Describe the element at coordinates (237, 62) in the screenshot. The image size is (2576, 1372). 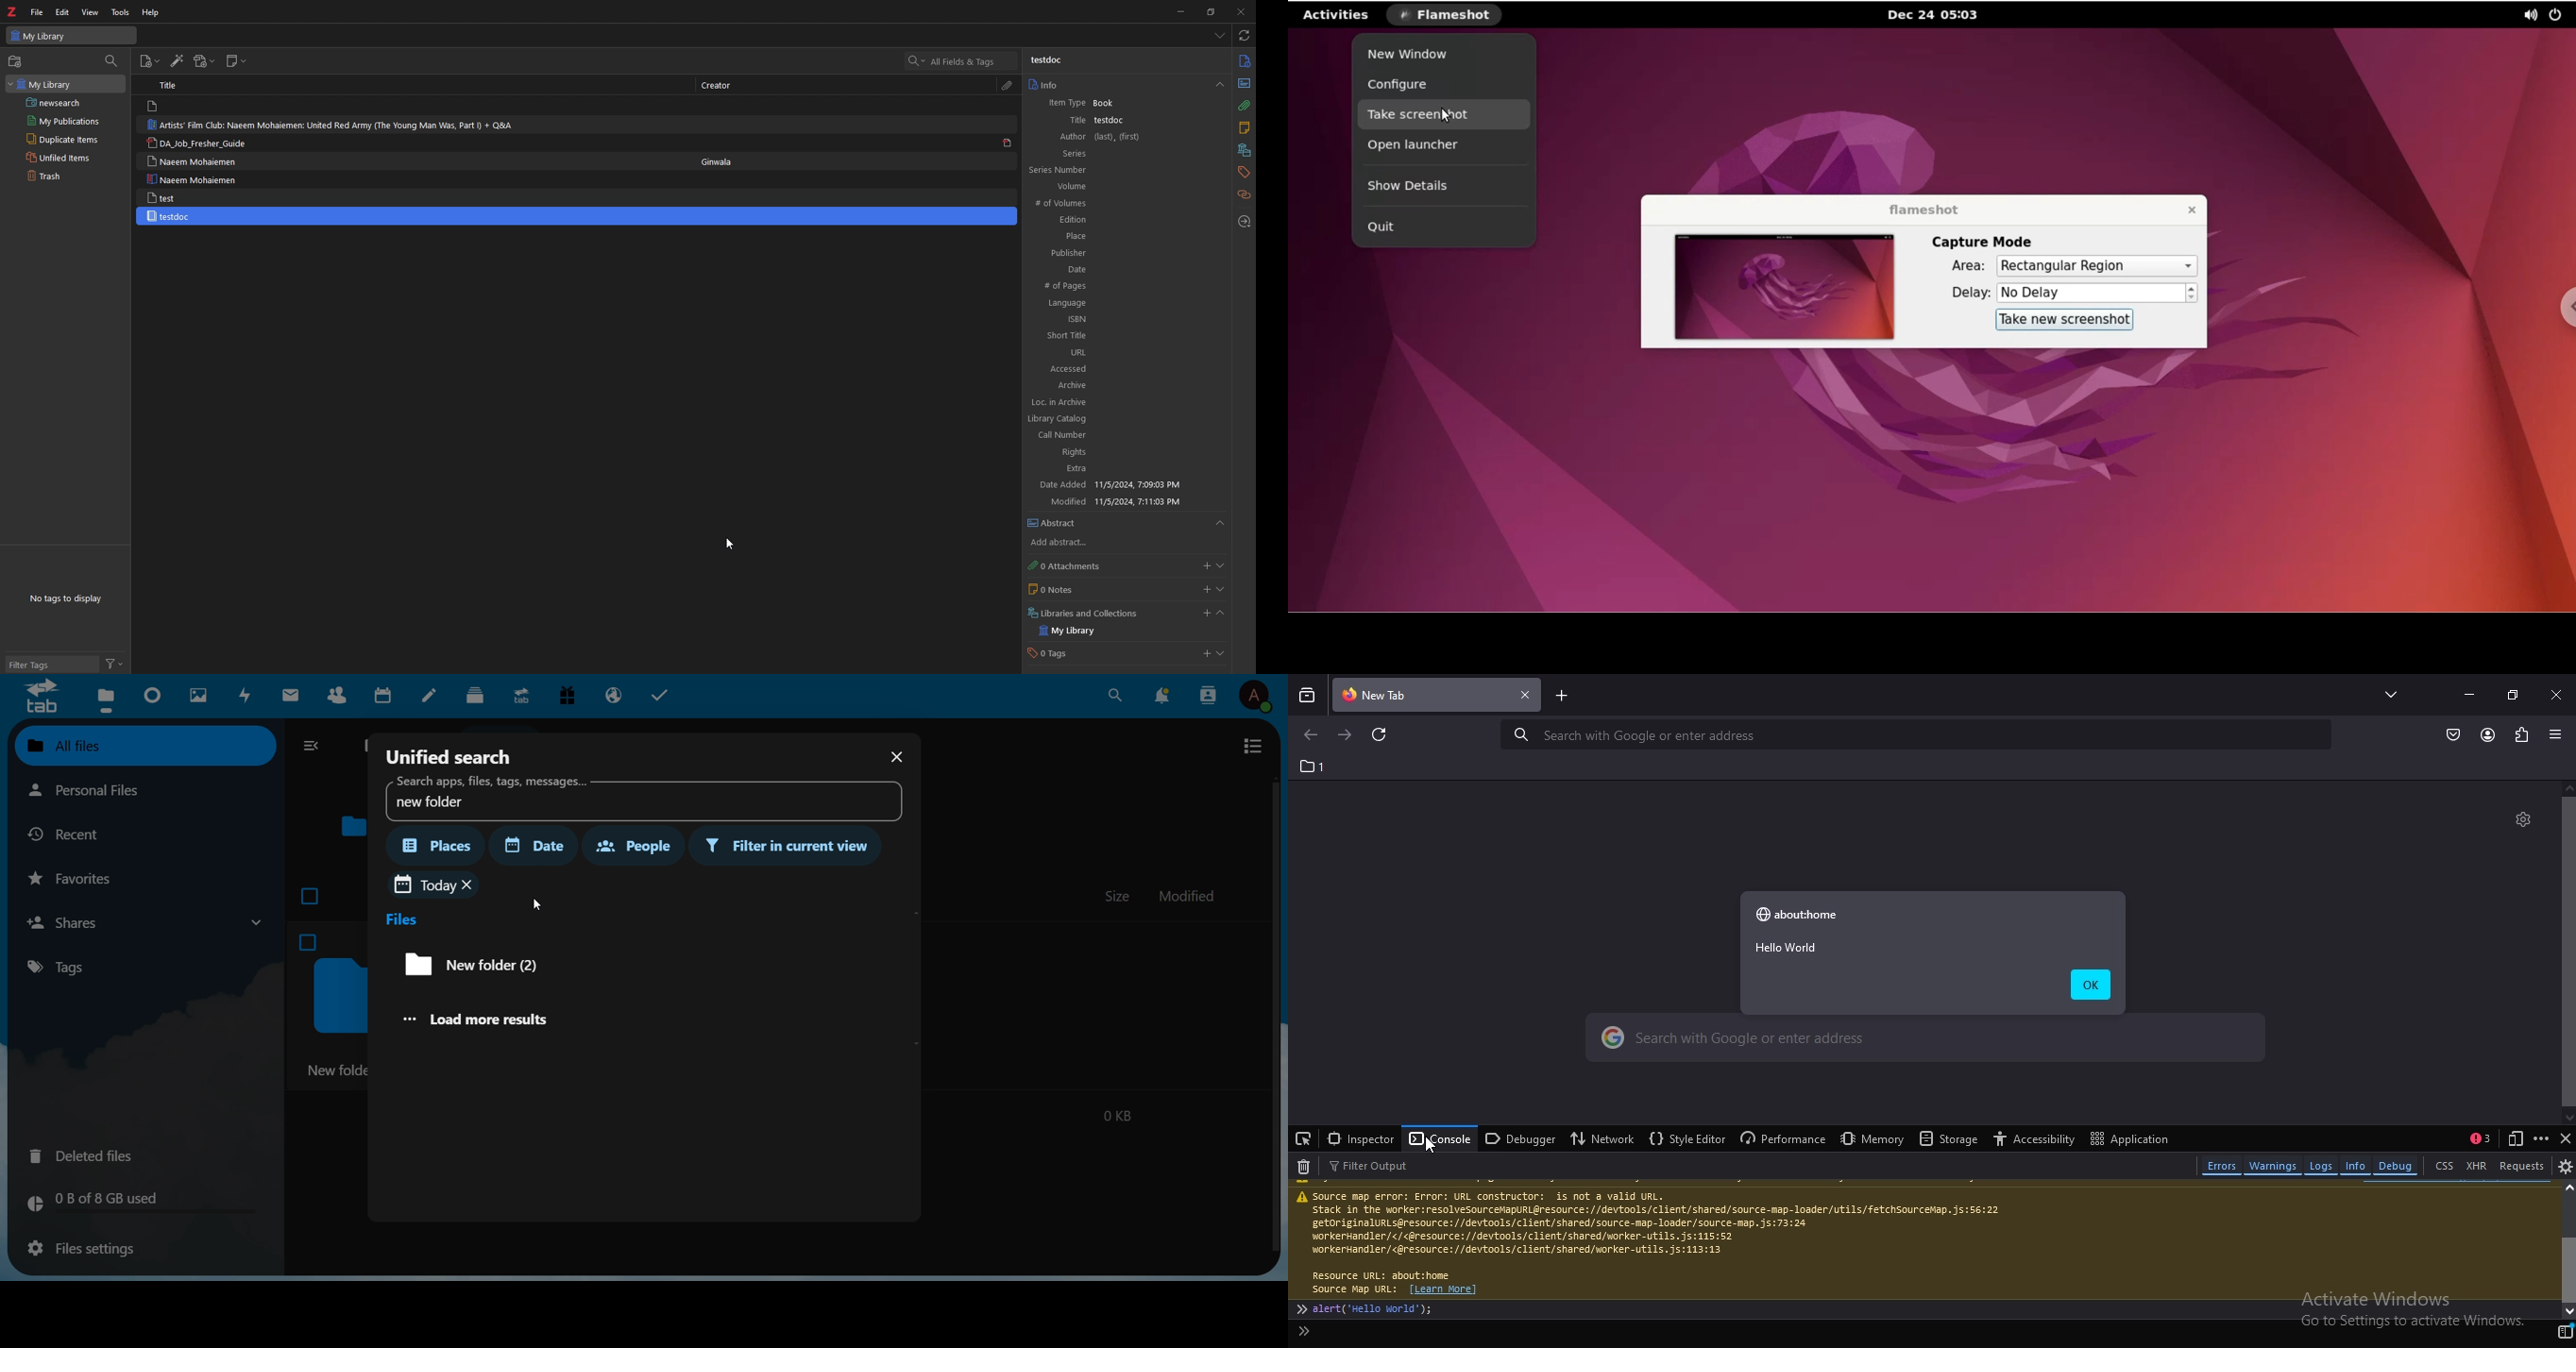
I see `new note` at that location.